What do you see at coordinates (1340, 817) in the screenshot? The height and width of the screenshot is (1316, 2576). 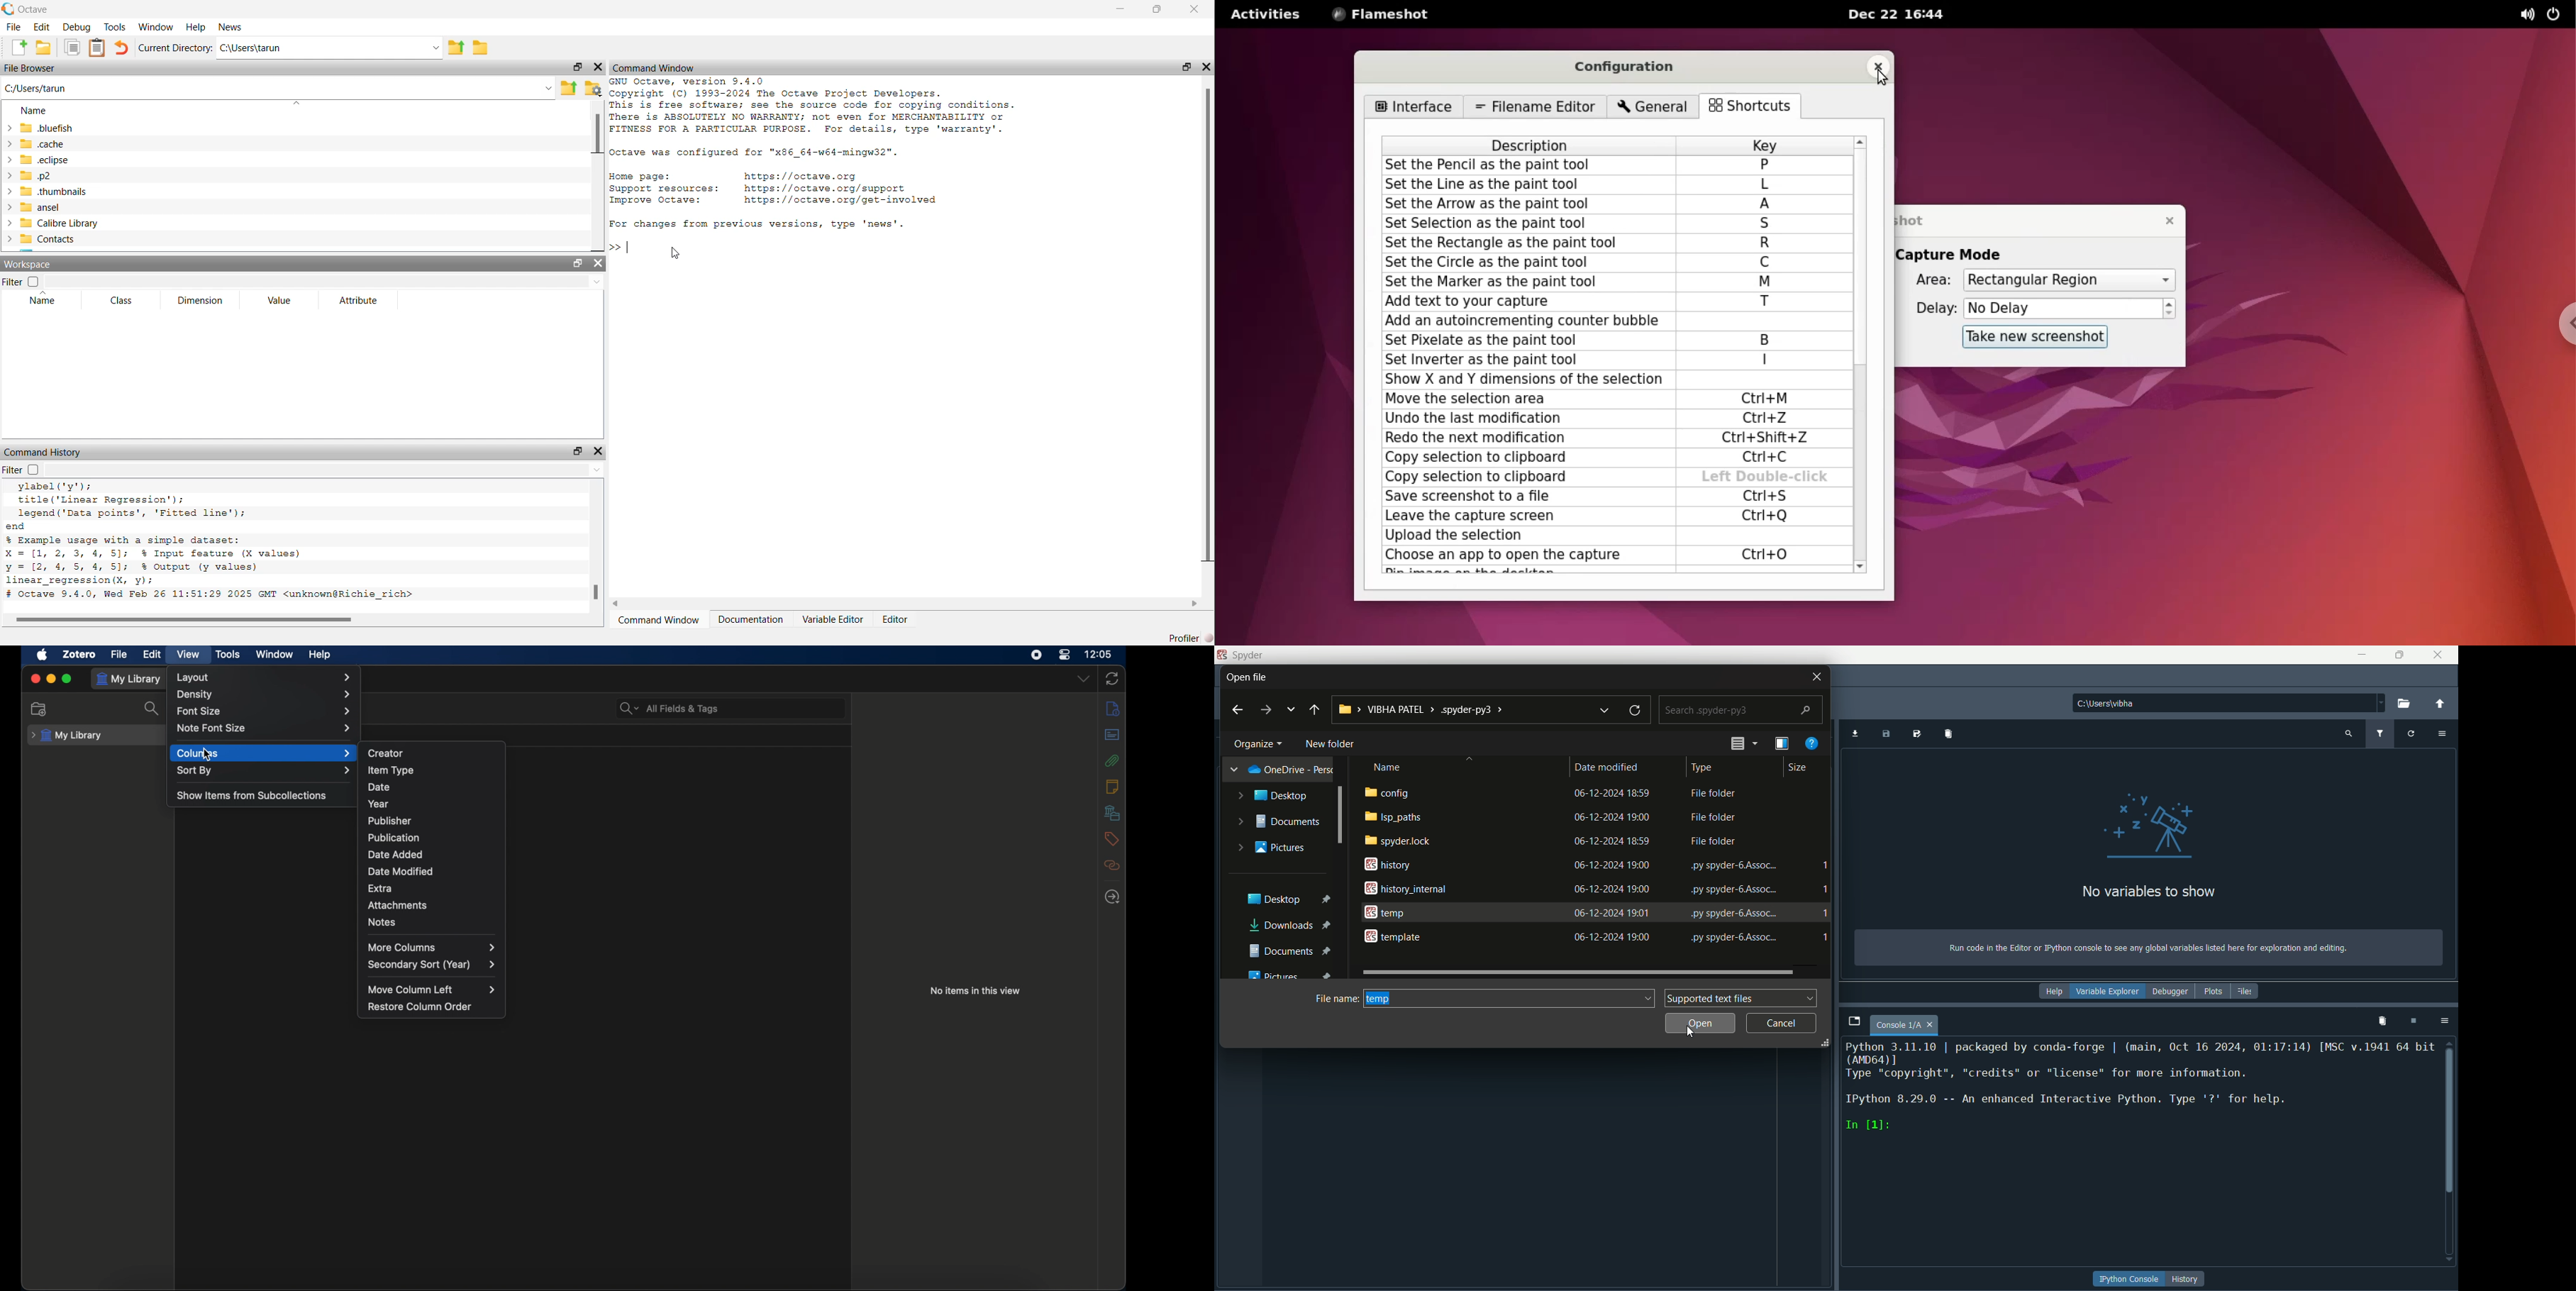 I see `Scrollbar` at bounding box center [1340, 817].